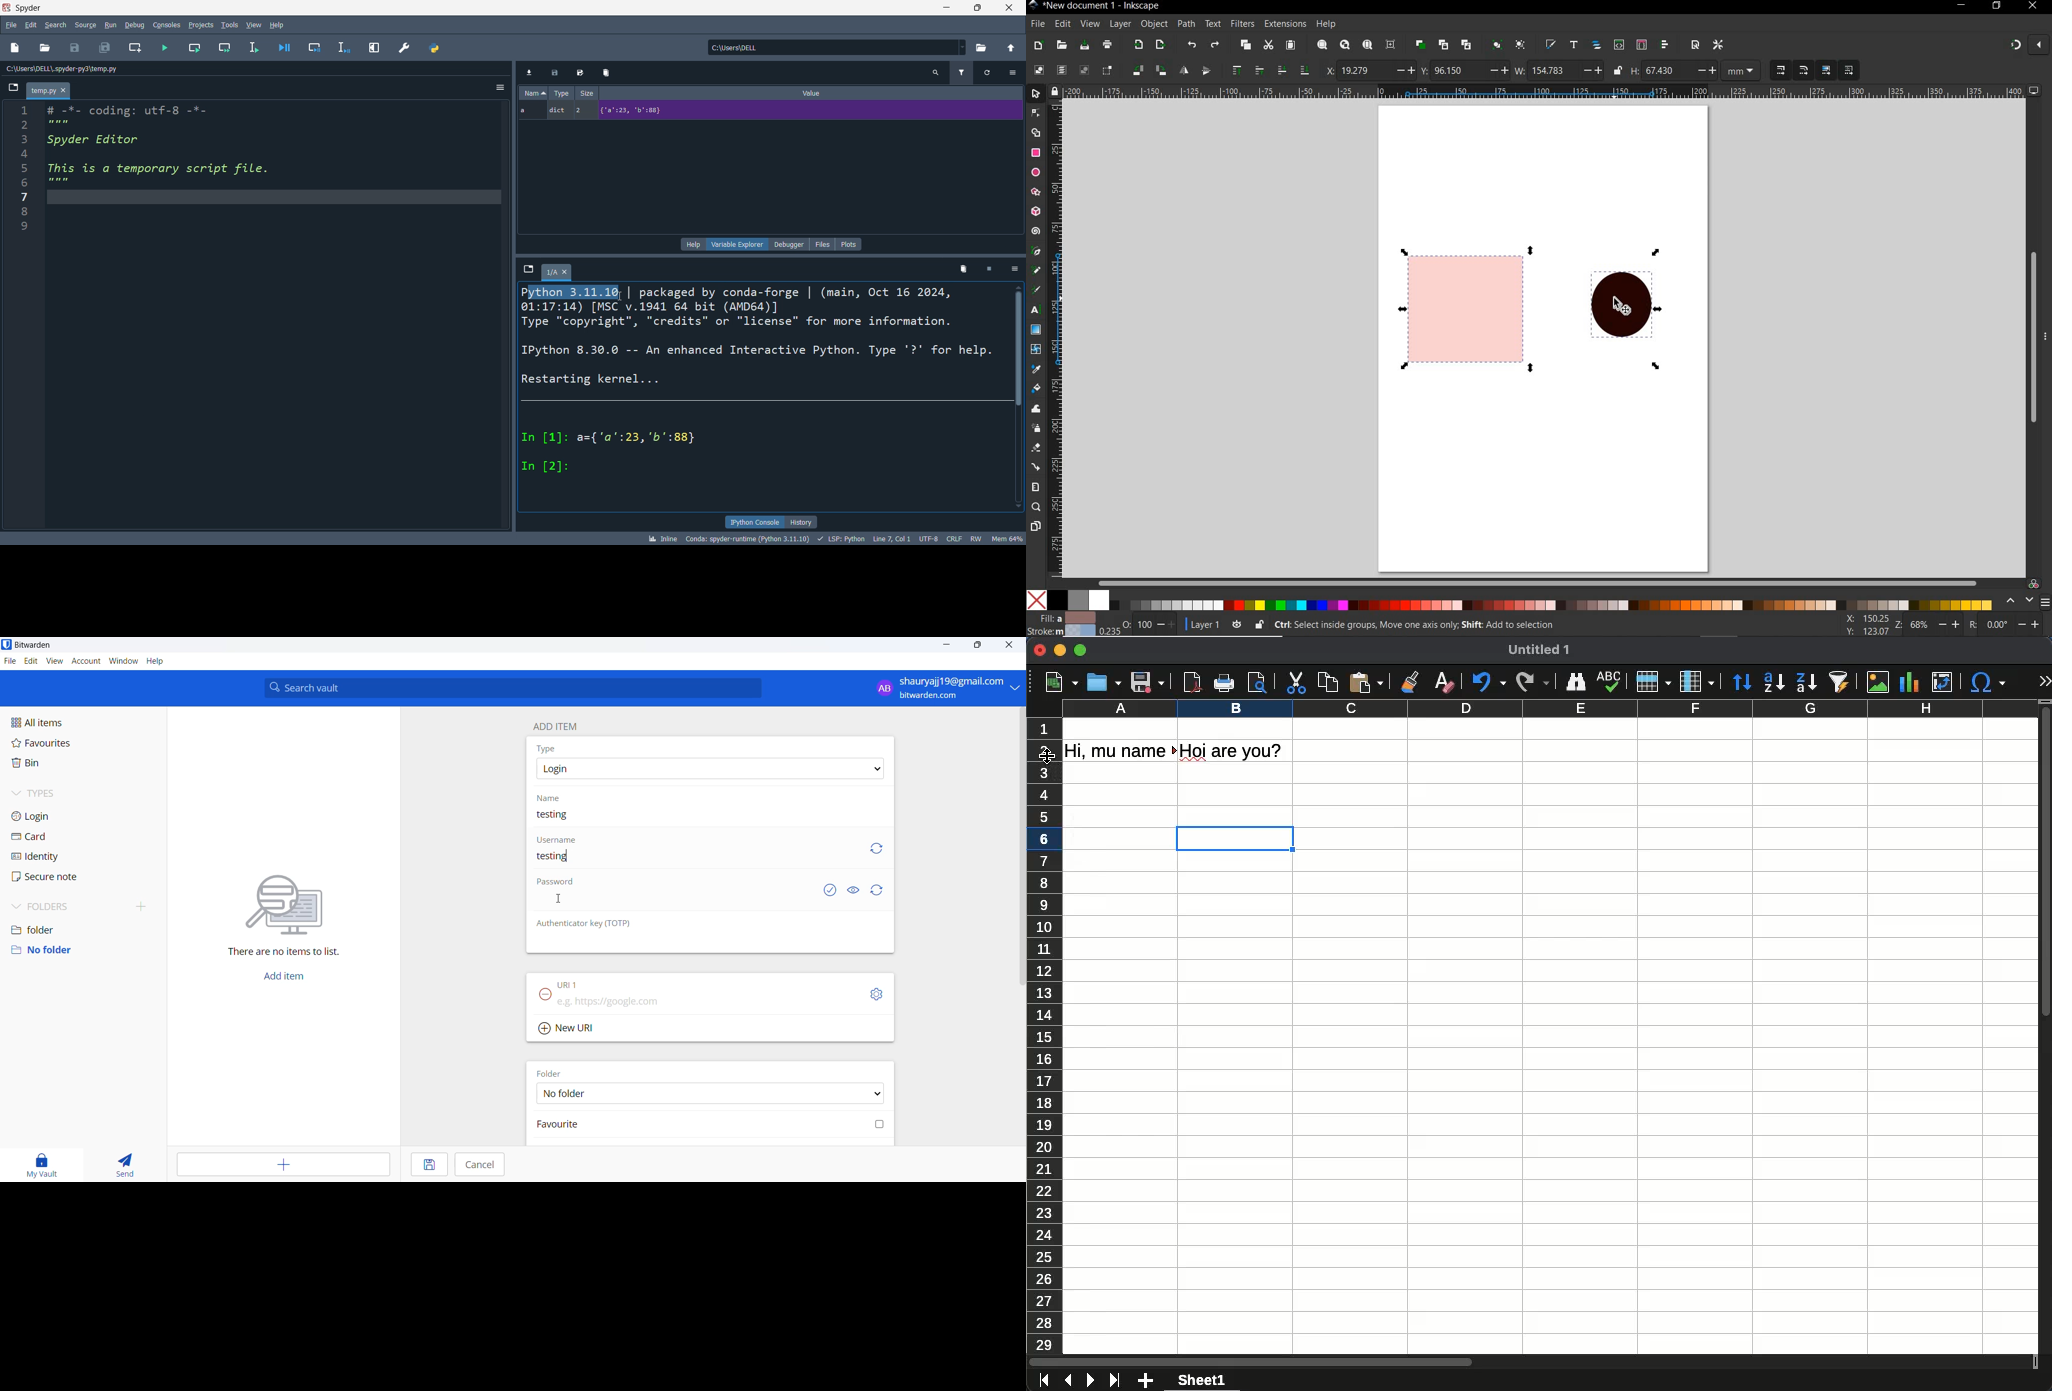  What do you see at coordinates (712, 1124) in the screenshot?
I see `favourite checkbox` at bounding box center [712, 1124].